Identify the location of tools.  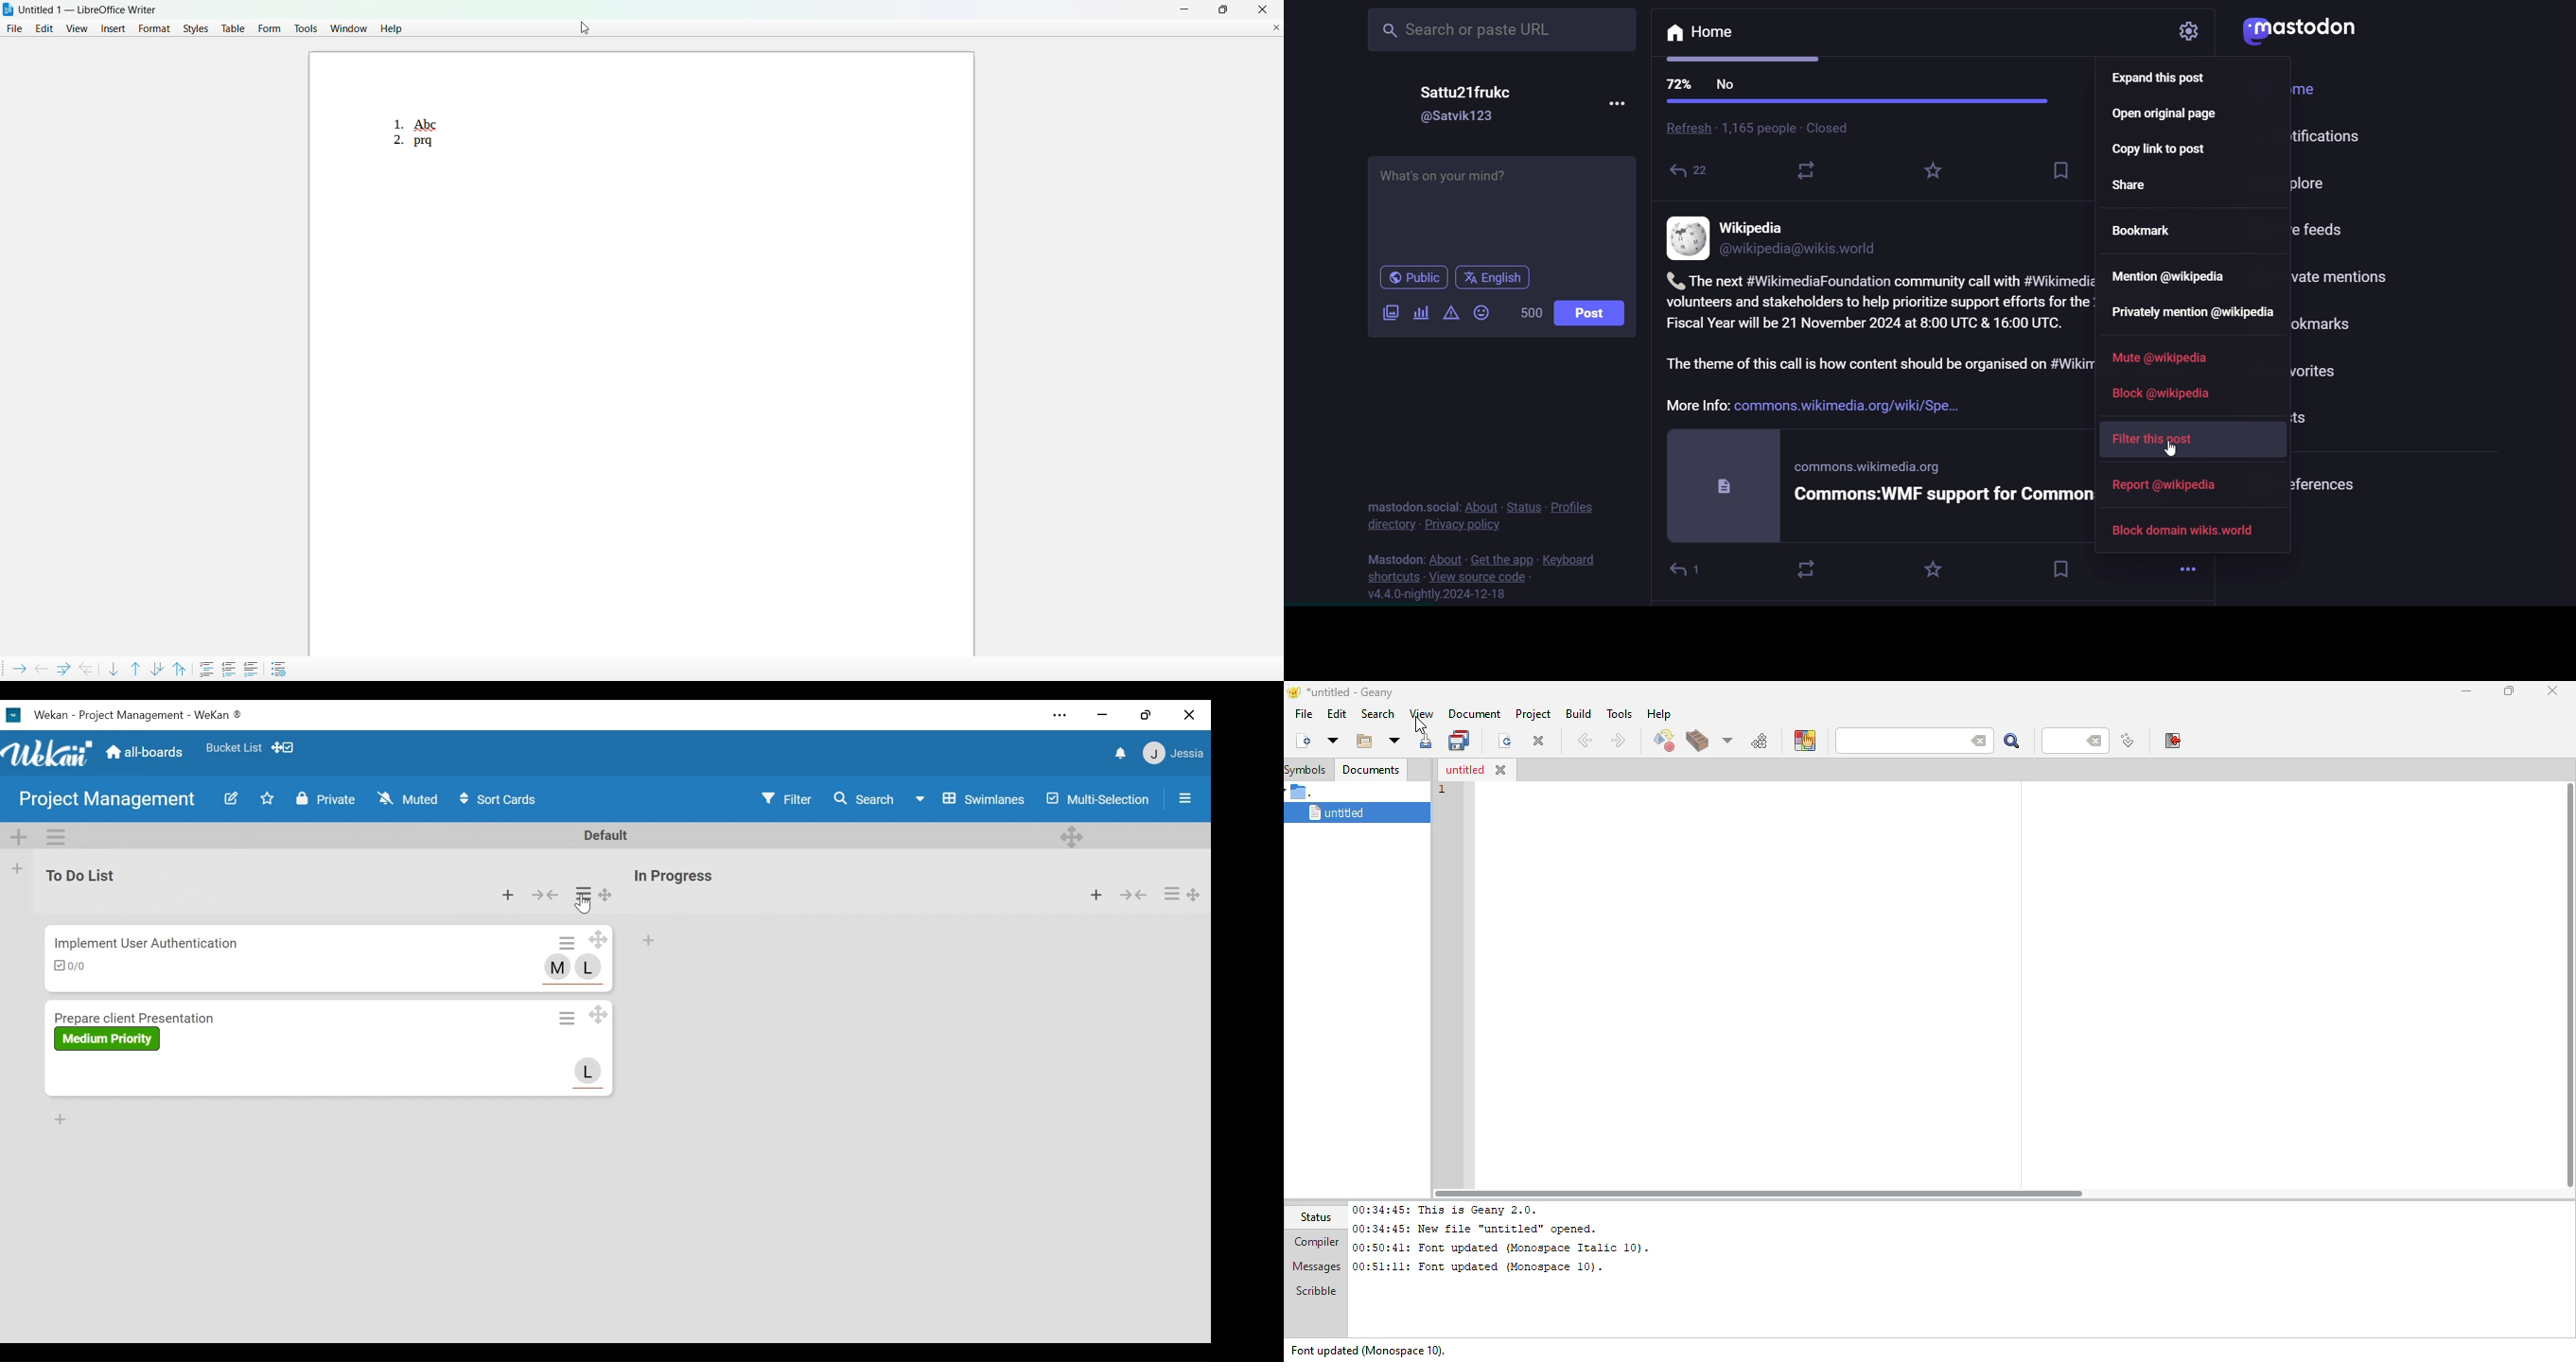
(306, 27).